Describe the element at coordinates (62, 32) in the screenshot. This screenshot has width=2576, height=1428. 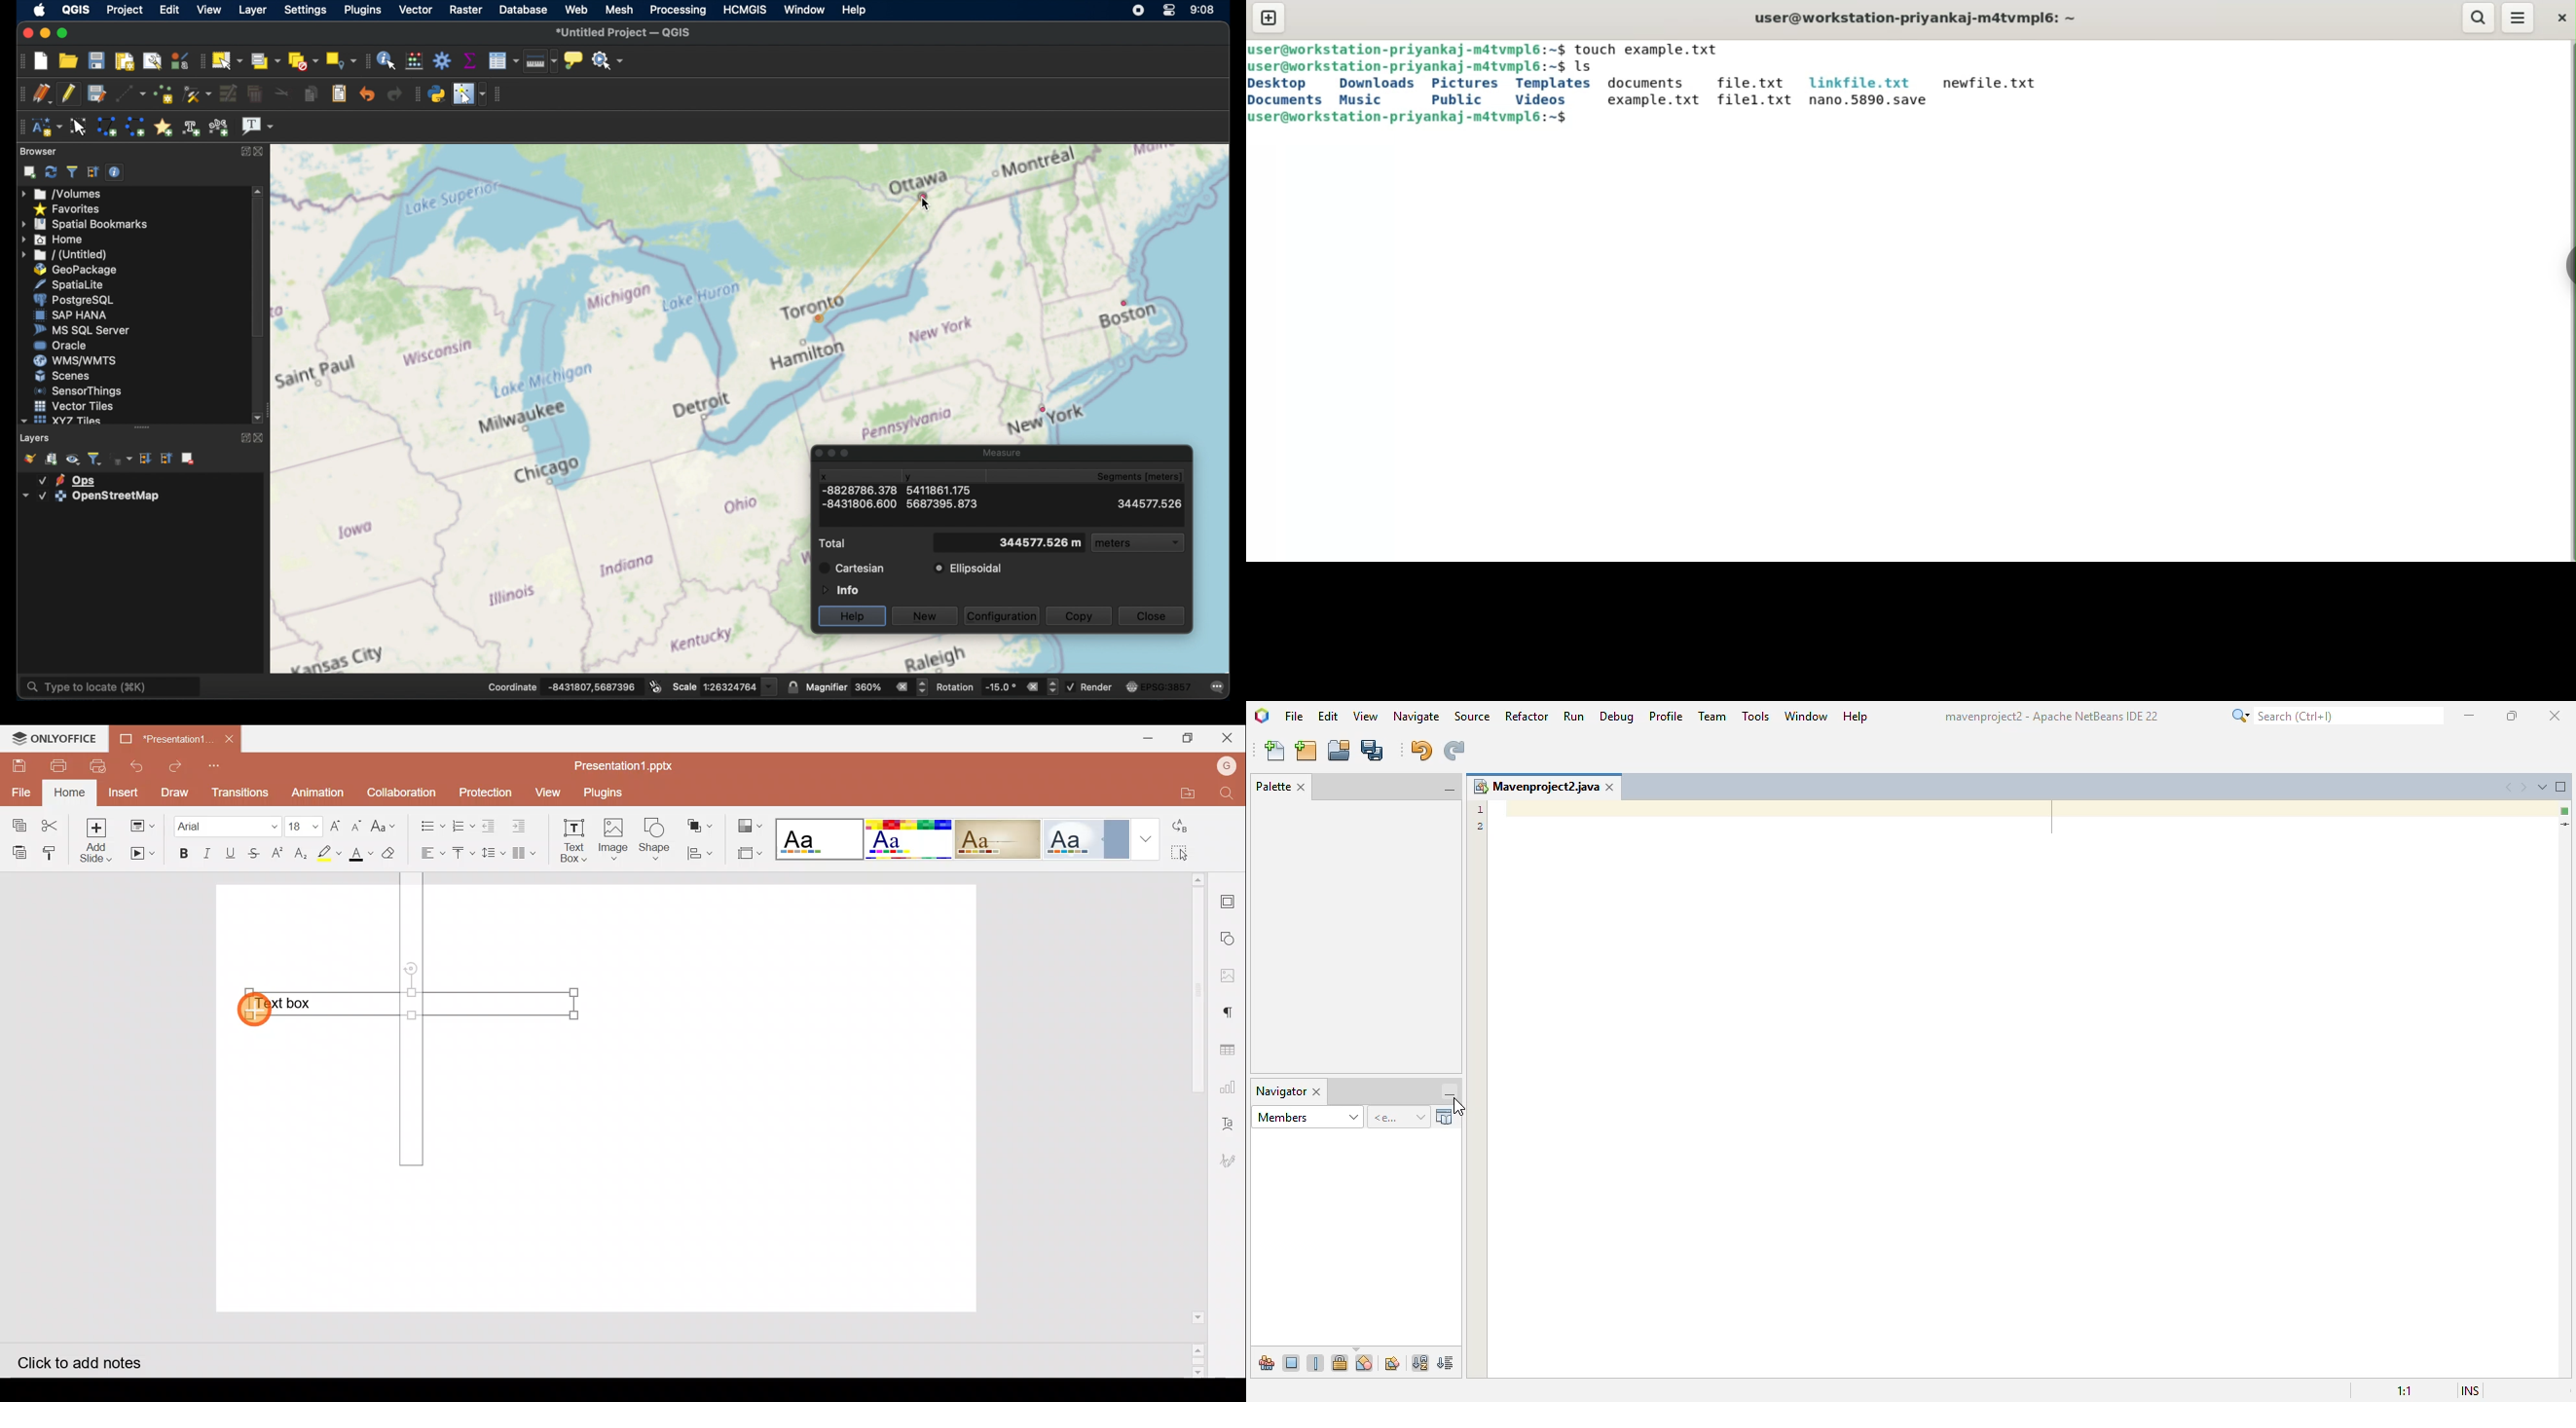
I see `maximize` at that location.